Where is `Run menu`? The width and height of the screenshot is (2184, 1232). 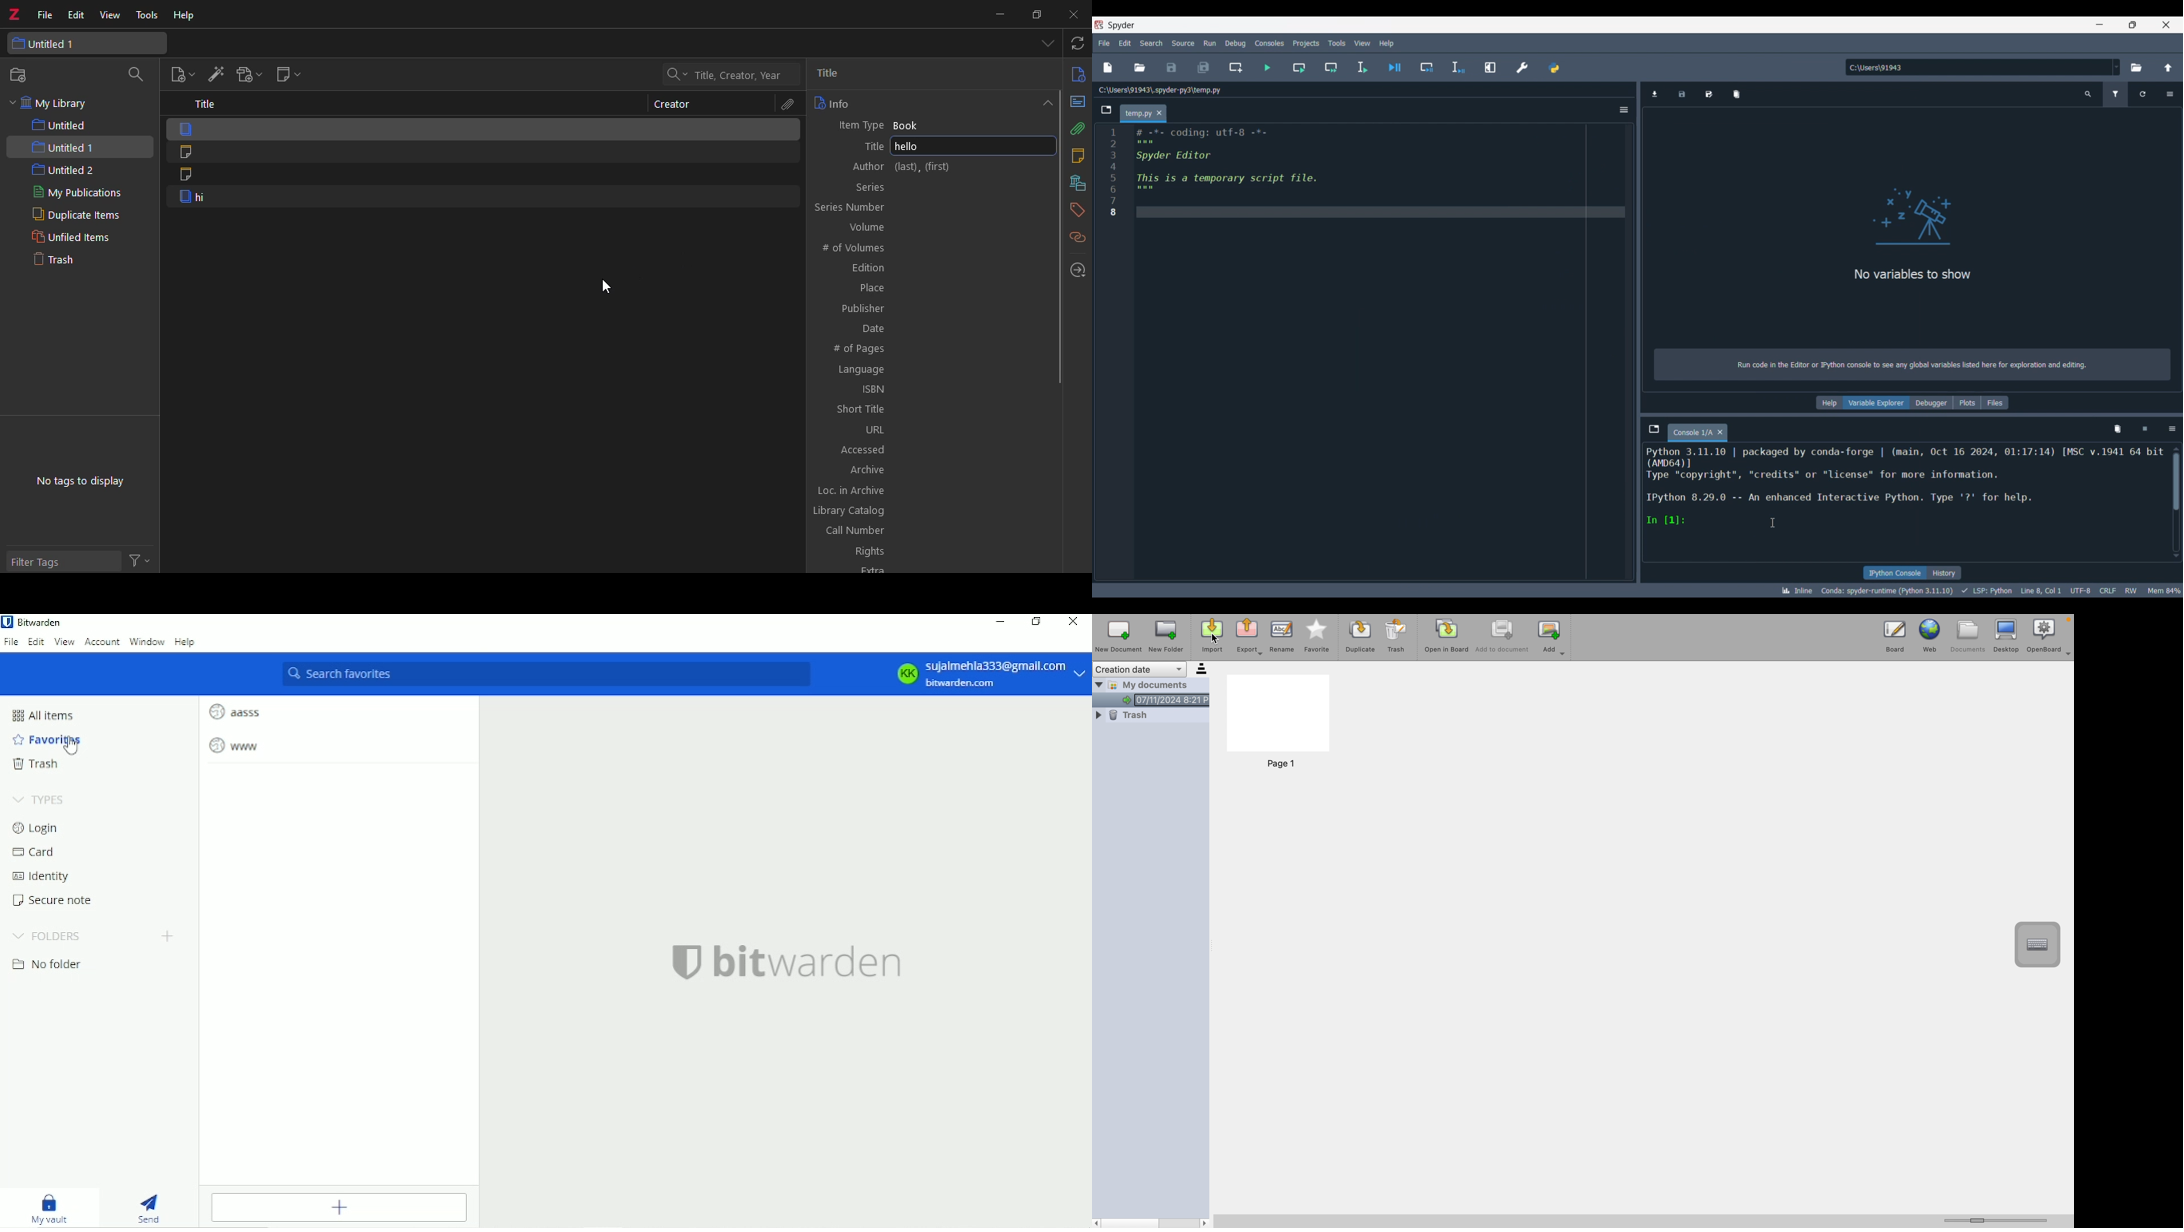
Run menu is located at coordinates (1210, 43).